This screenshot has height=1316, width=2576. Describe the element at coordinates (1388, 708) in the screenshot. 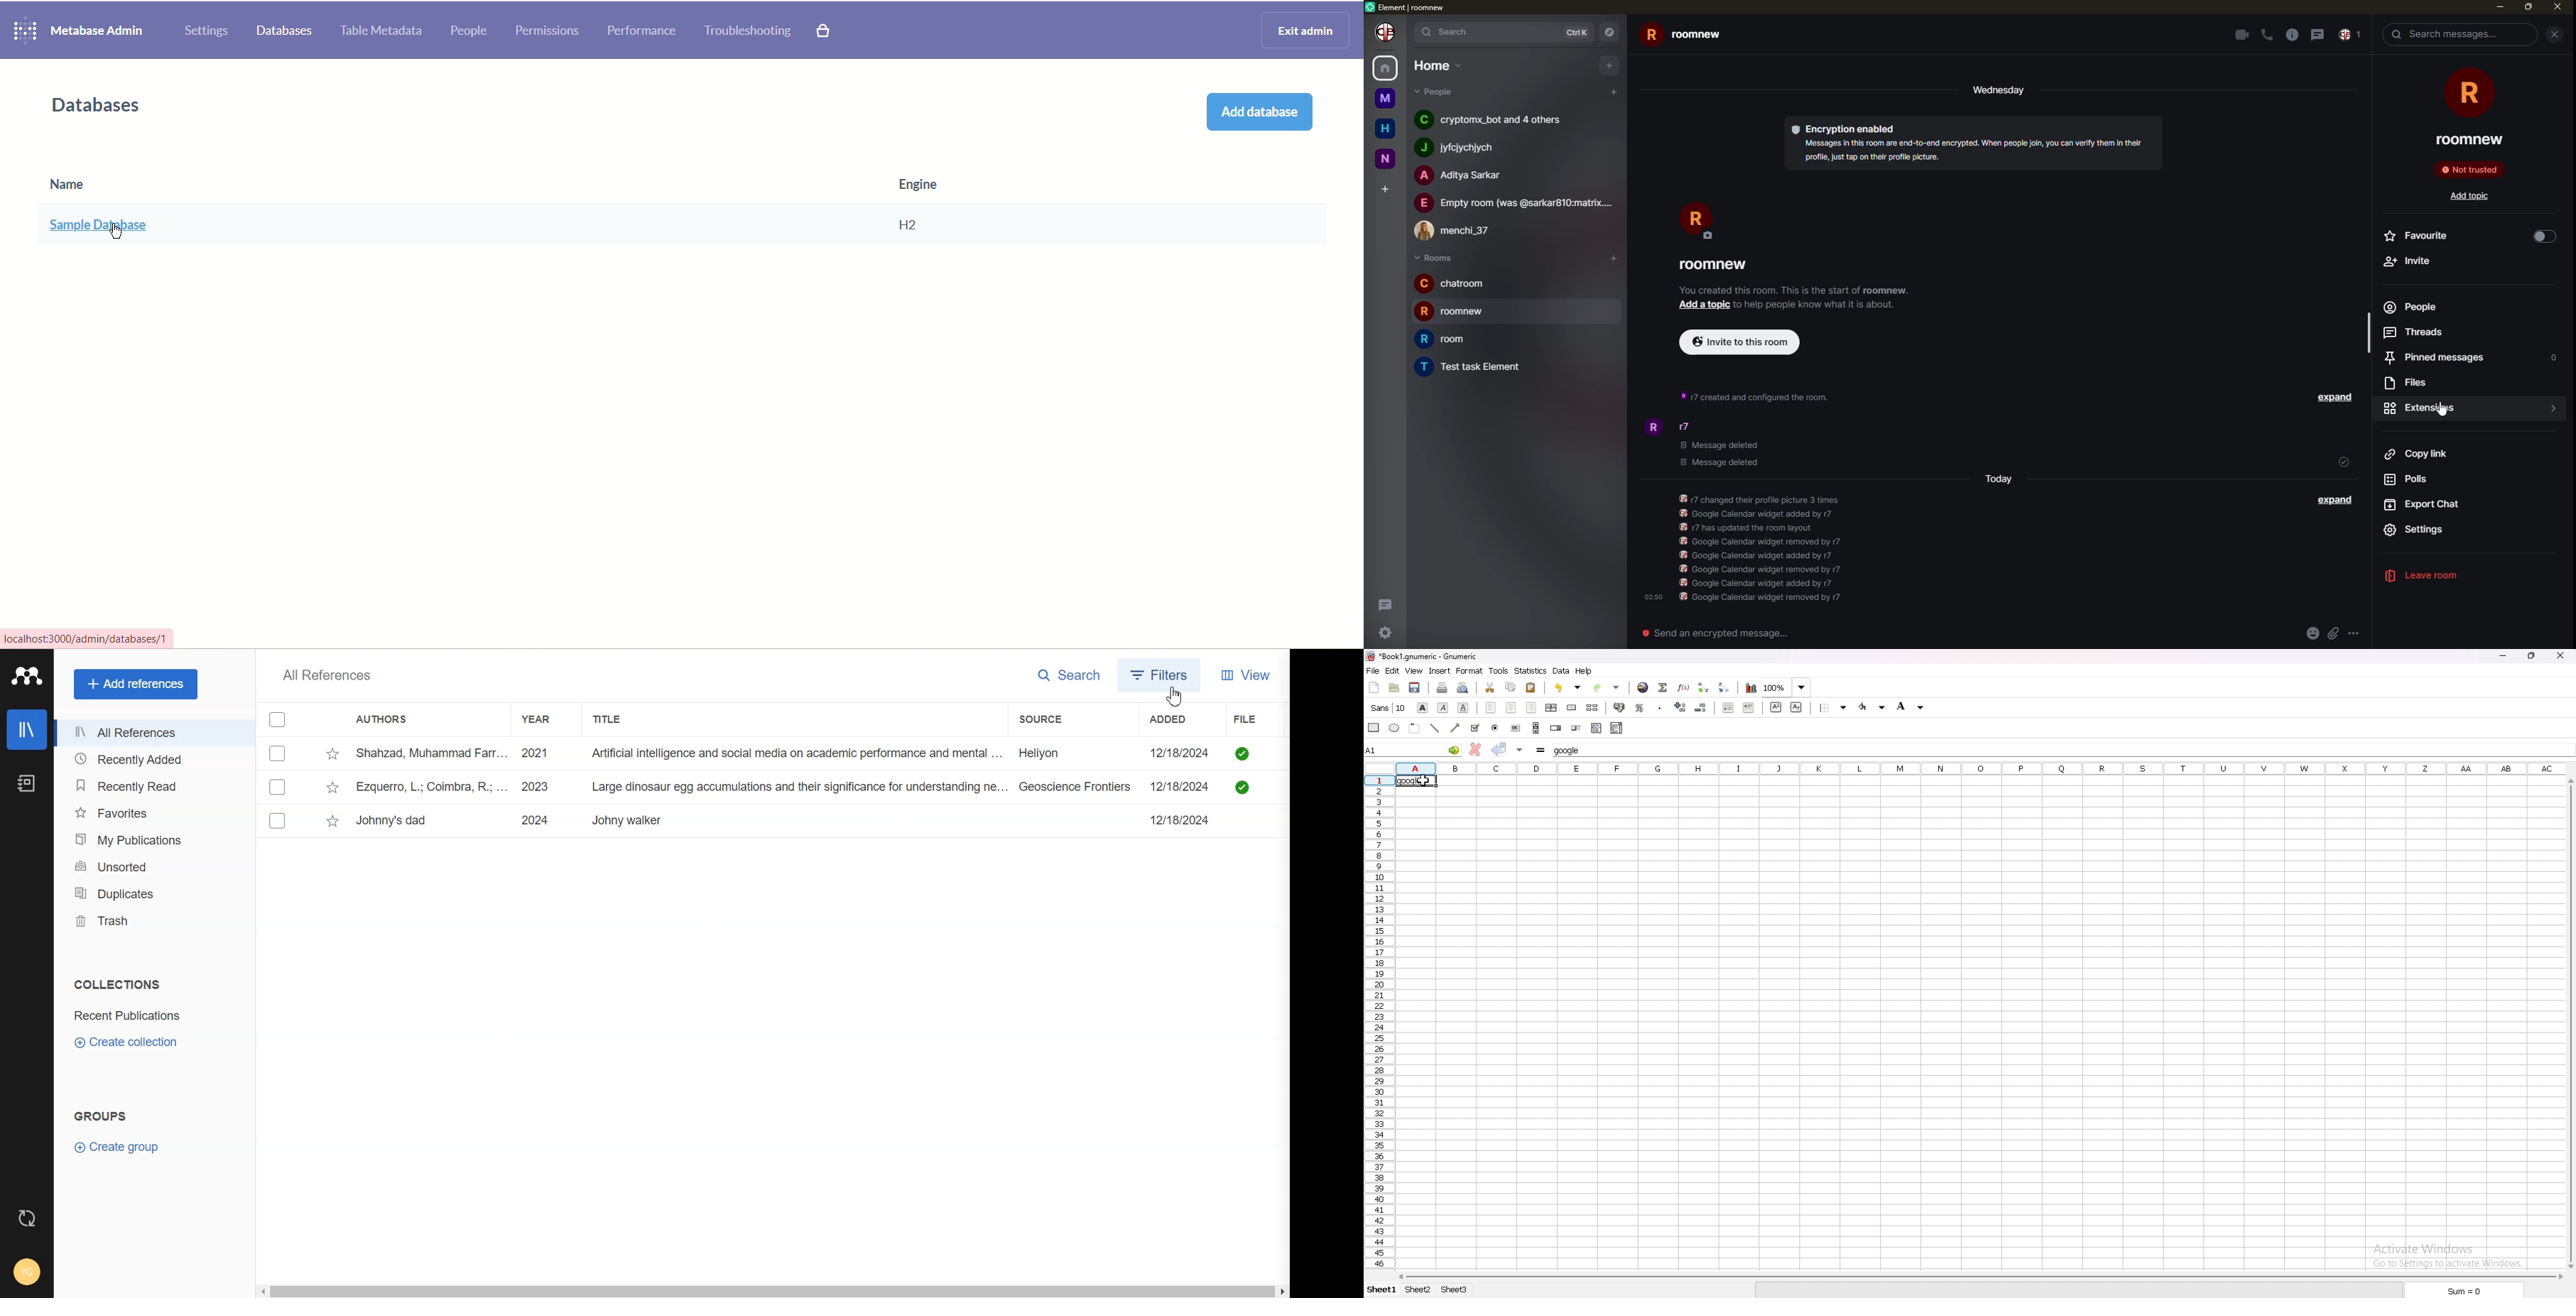

I see `font` at that location.